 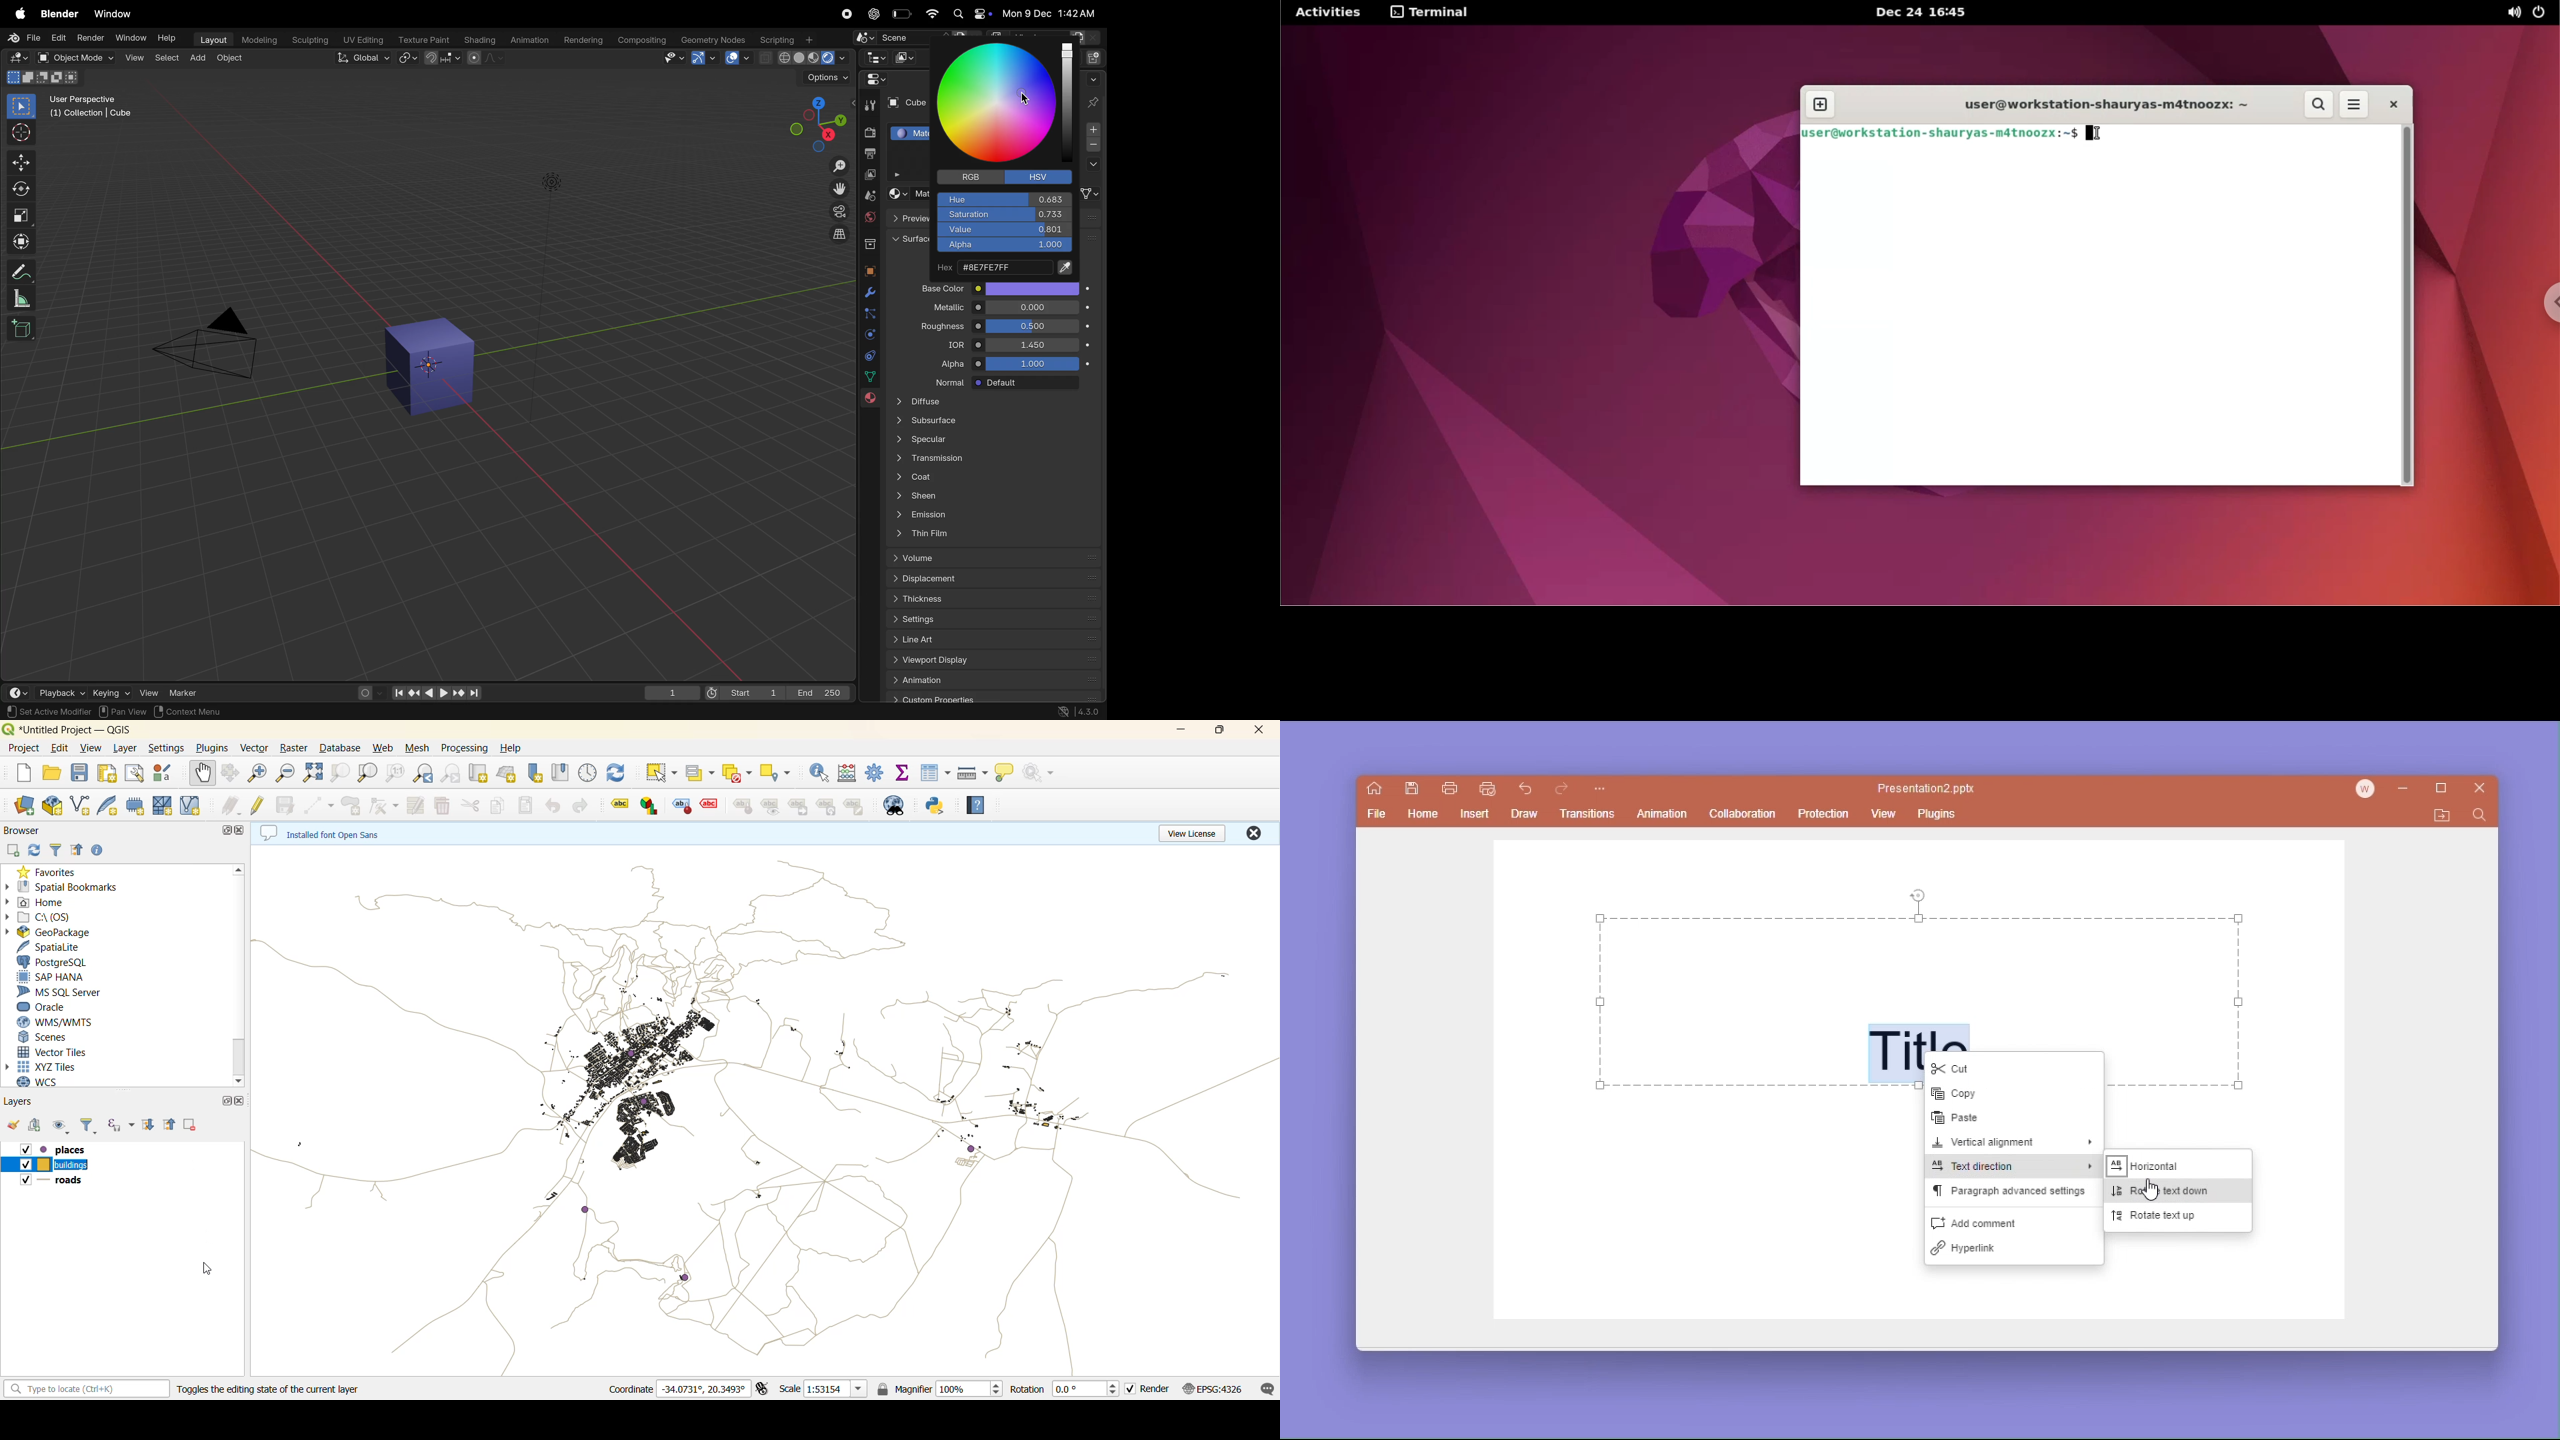 I want to click on zoom next, so click(x=454, y=773).